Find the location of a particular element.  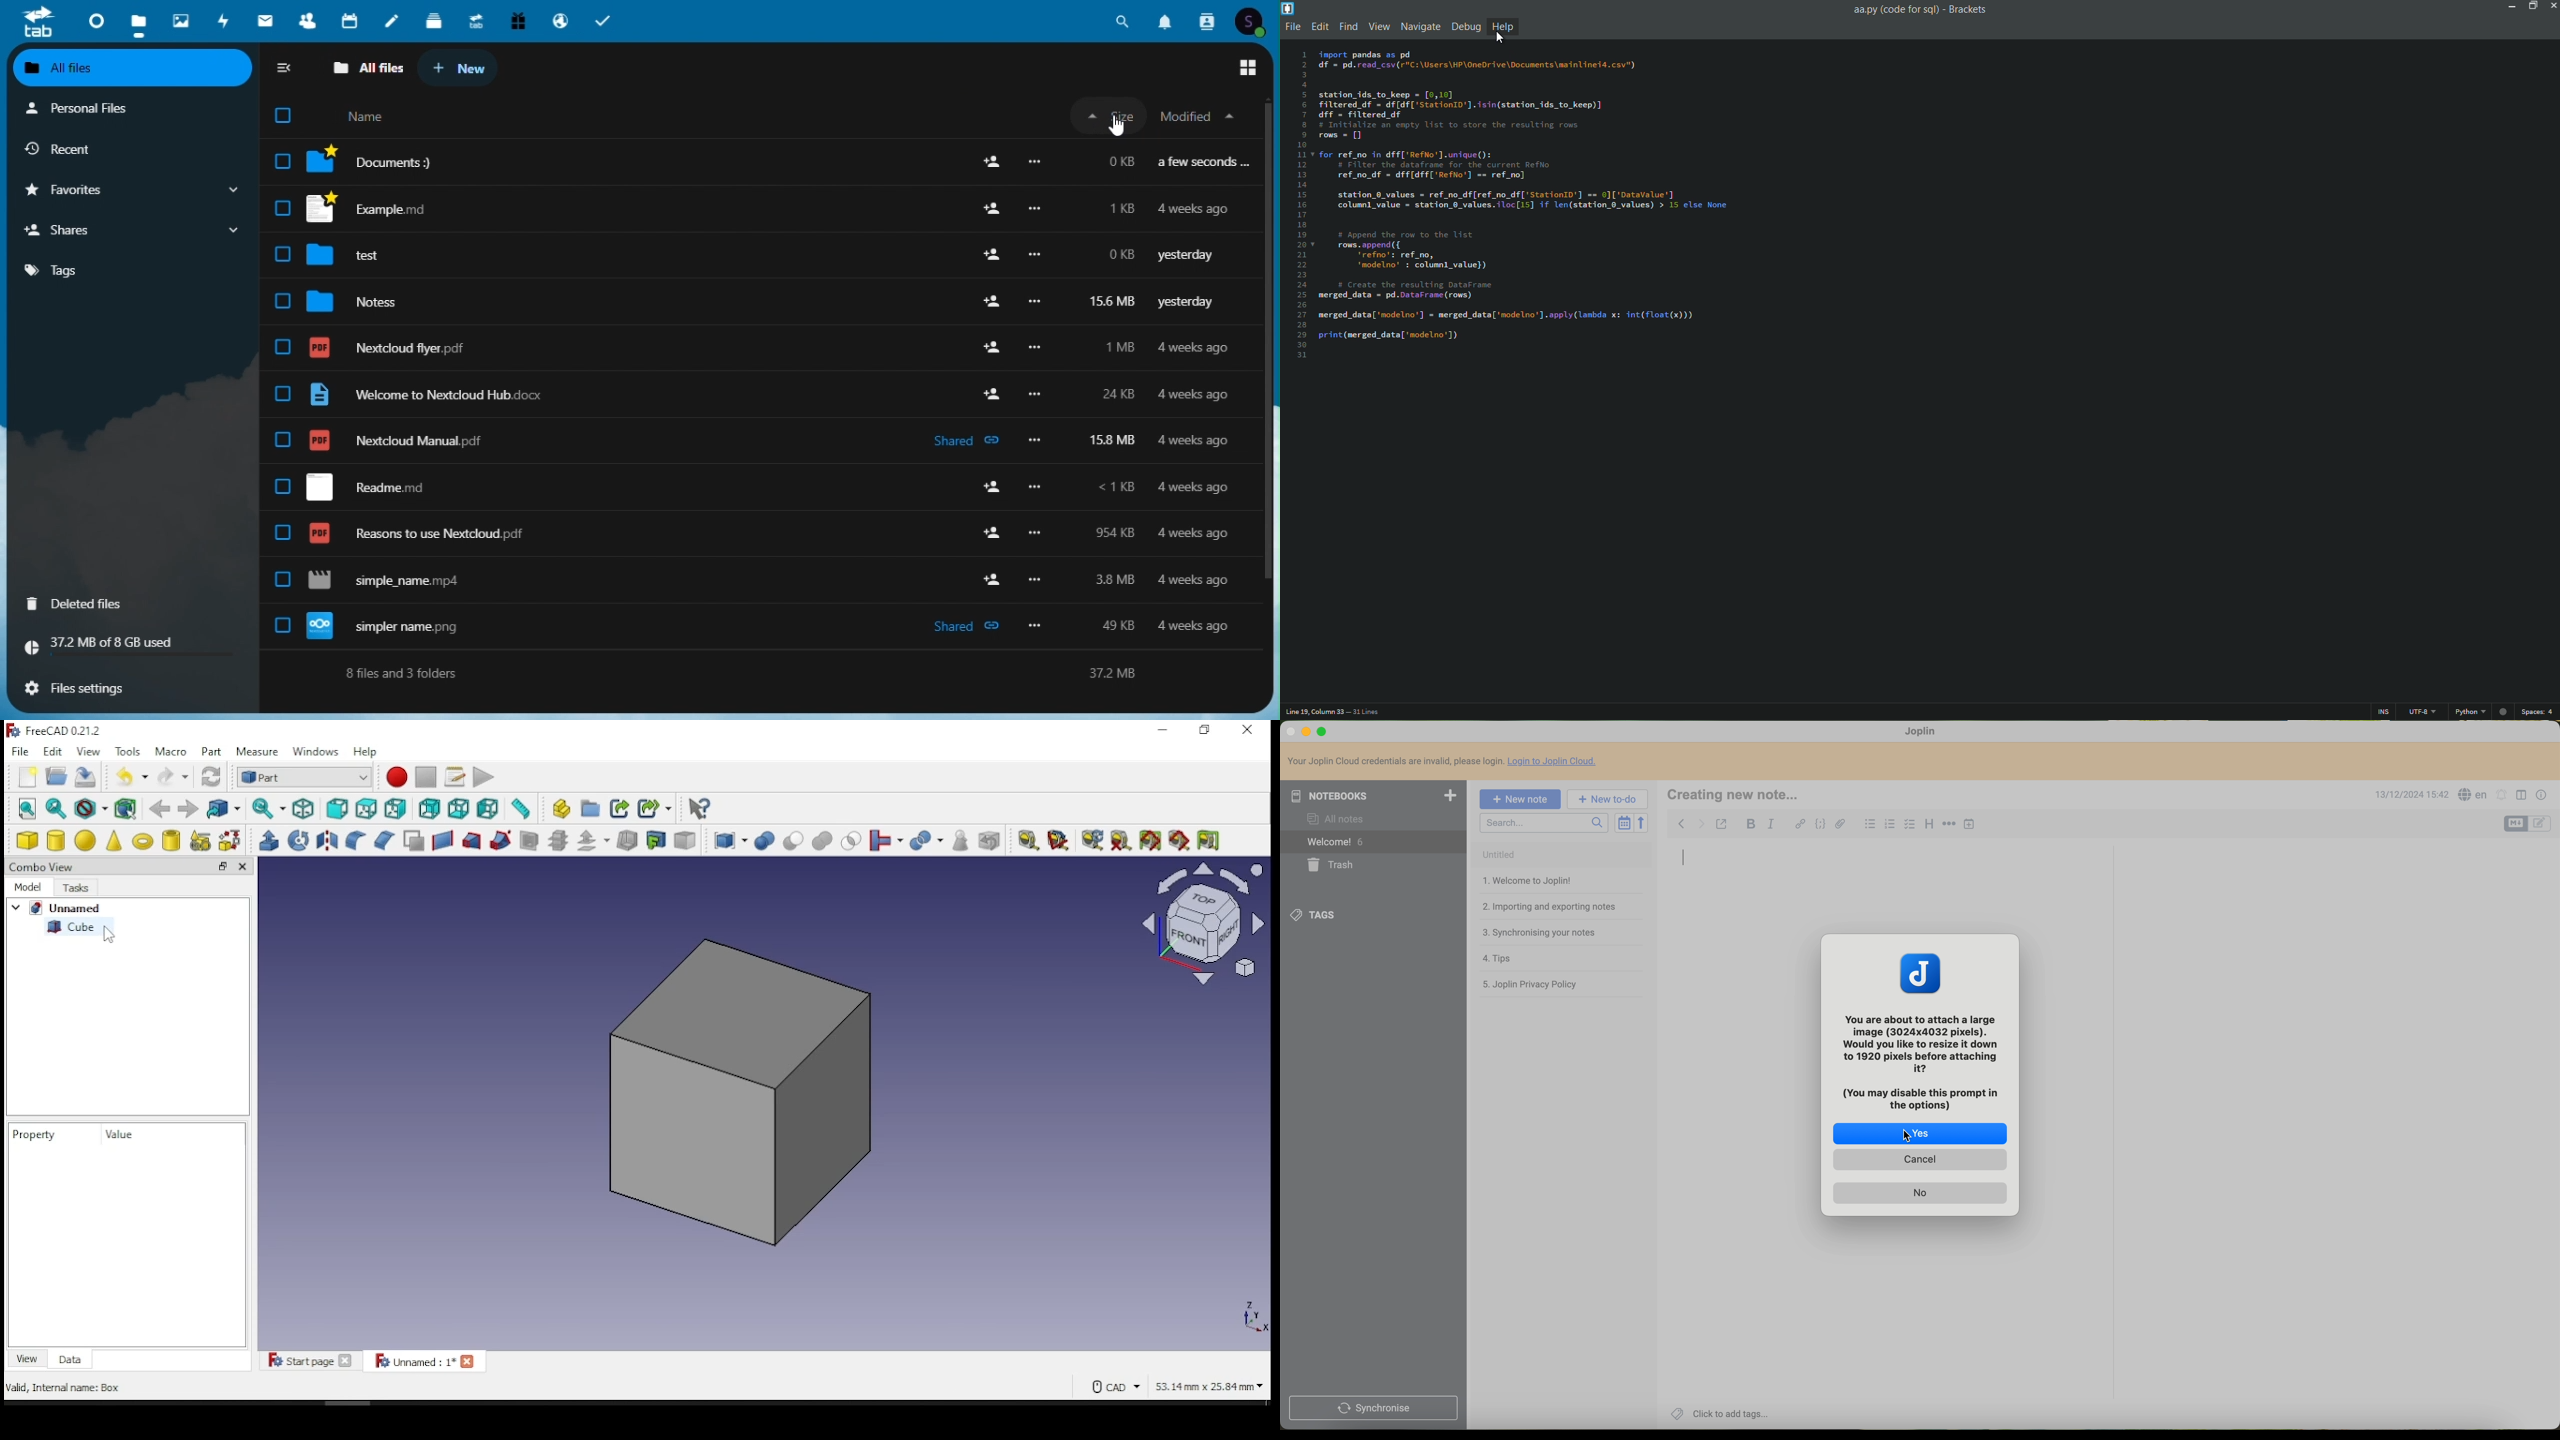

measure is located at coordinates (259, 753).